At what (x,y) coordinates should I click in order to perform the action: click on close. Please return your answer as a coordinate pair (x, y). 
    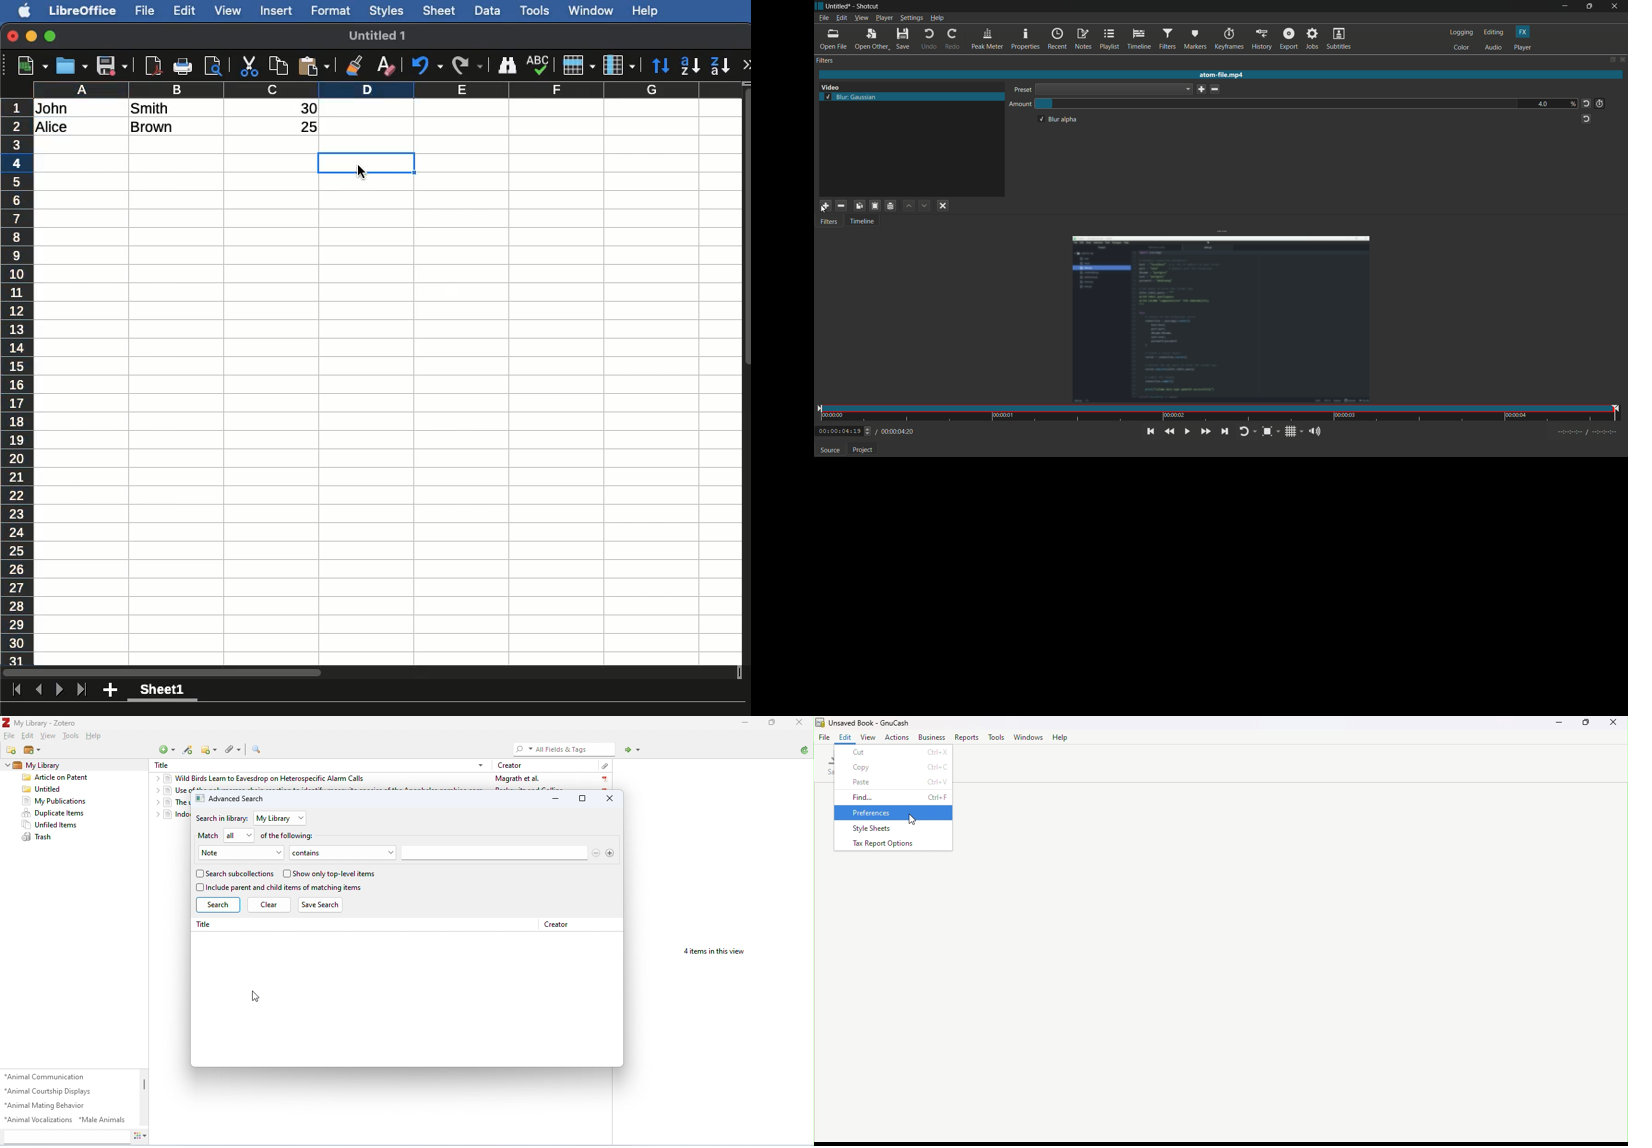
    Looking at the image, I should click on (611, 799).